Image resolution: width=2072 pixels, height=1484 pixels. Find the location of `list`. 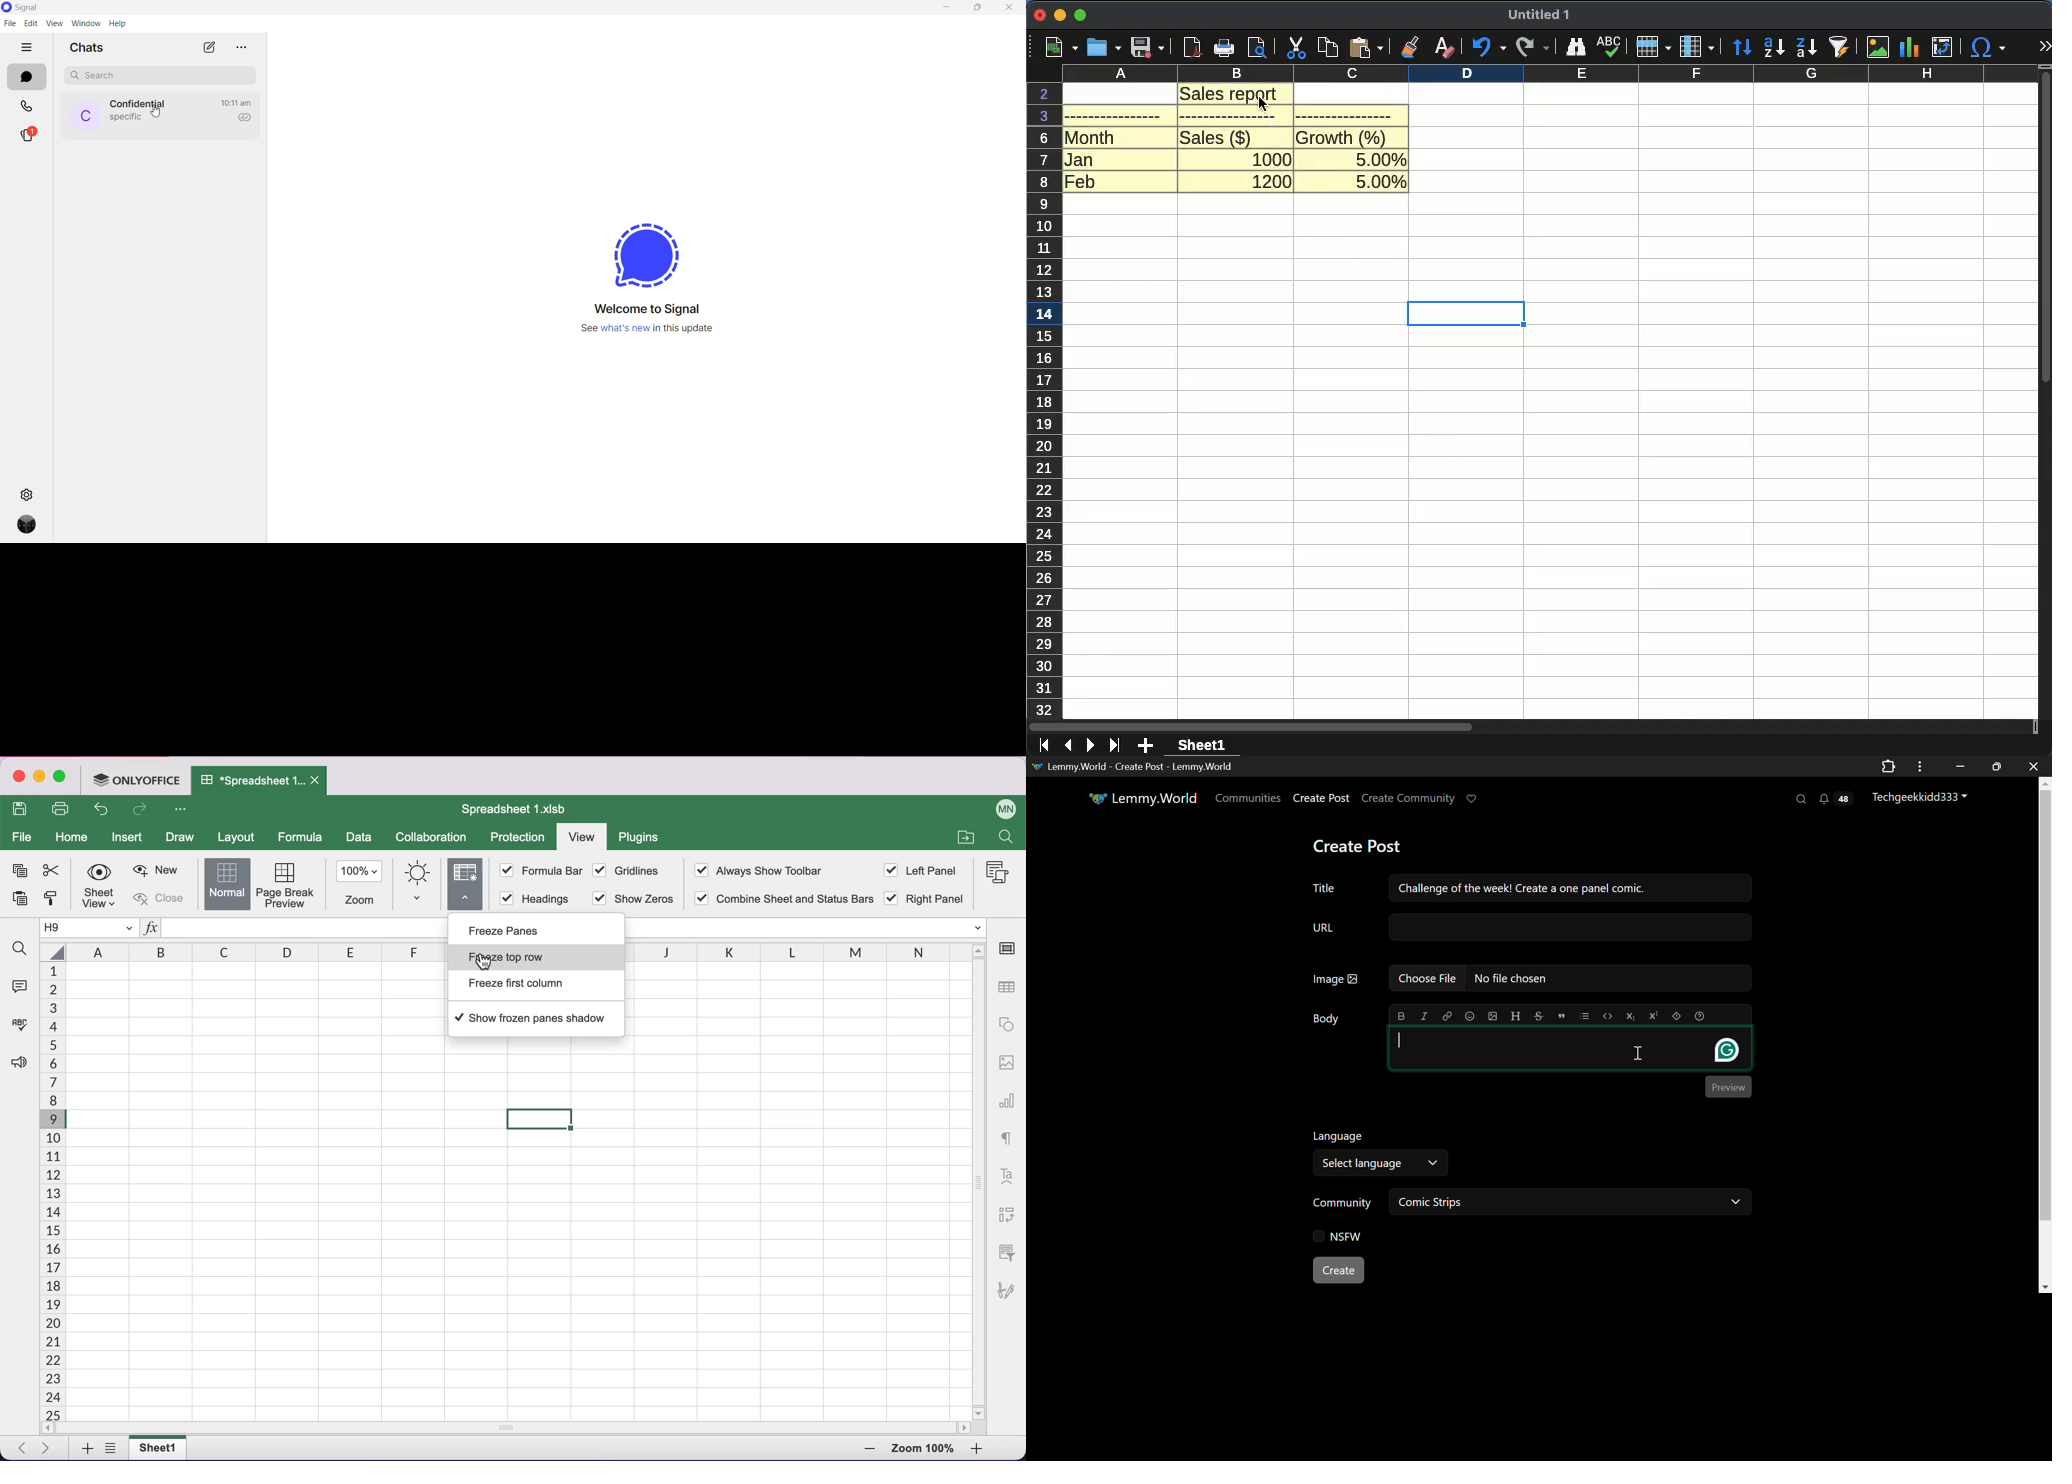

list is located at coordinates (1586, 1016).